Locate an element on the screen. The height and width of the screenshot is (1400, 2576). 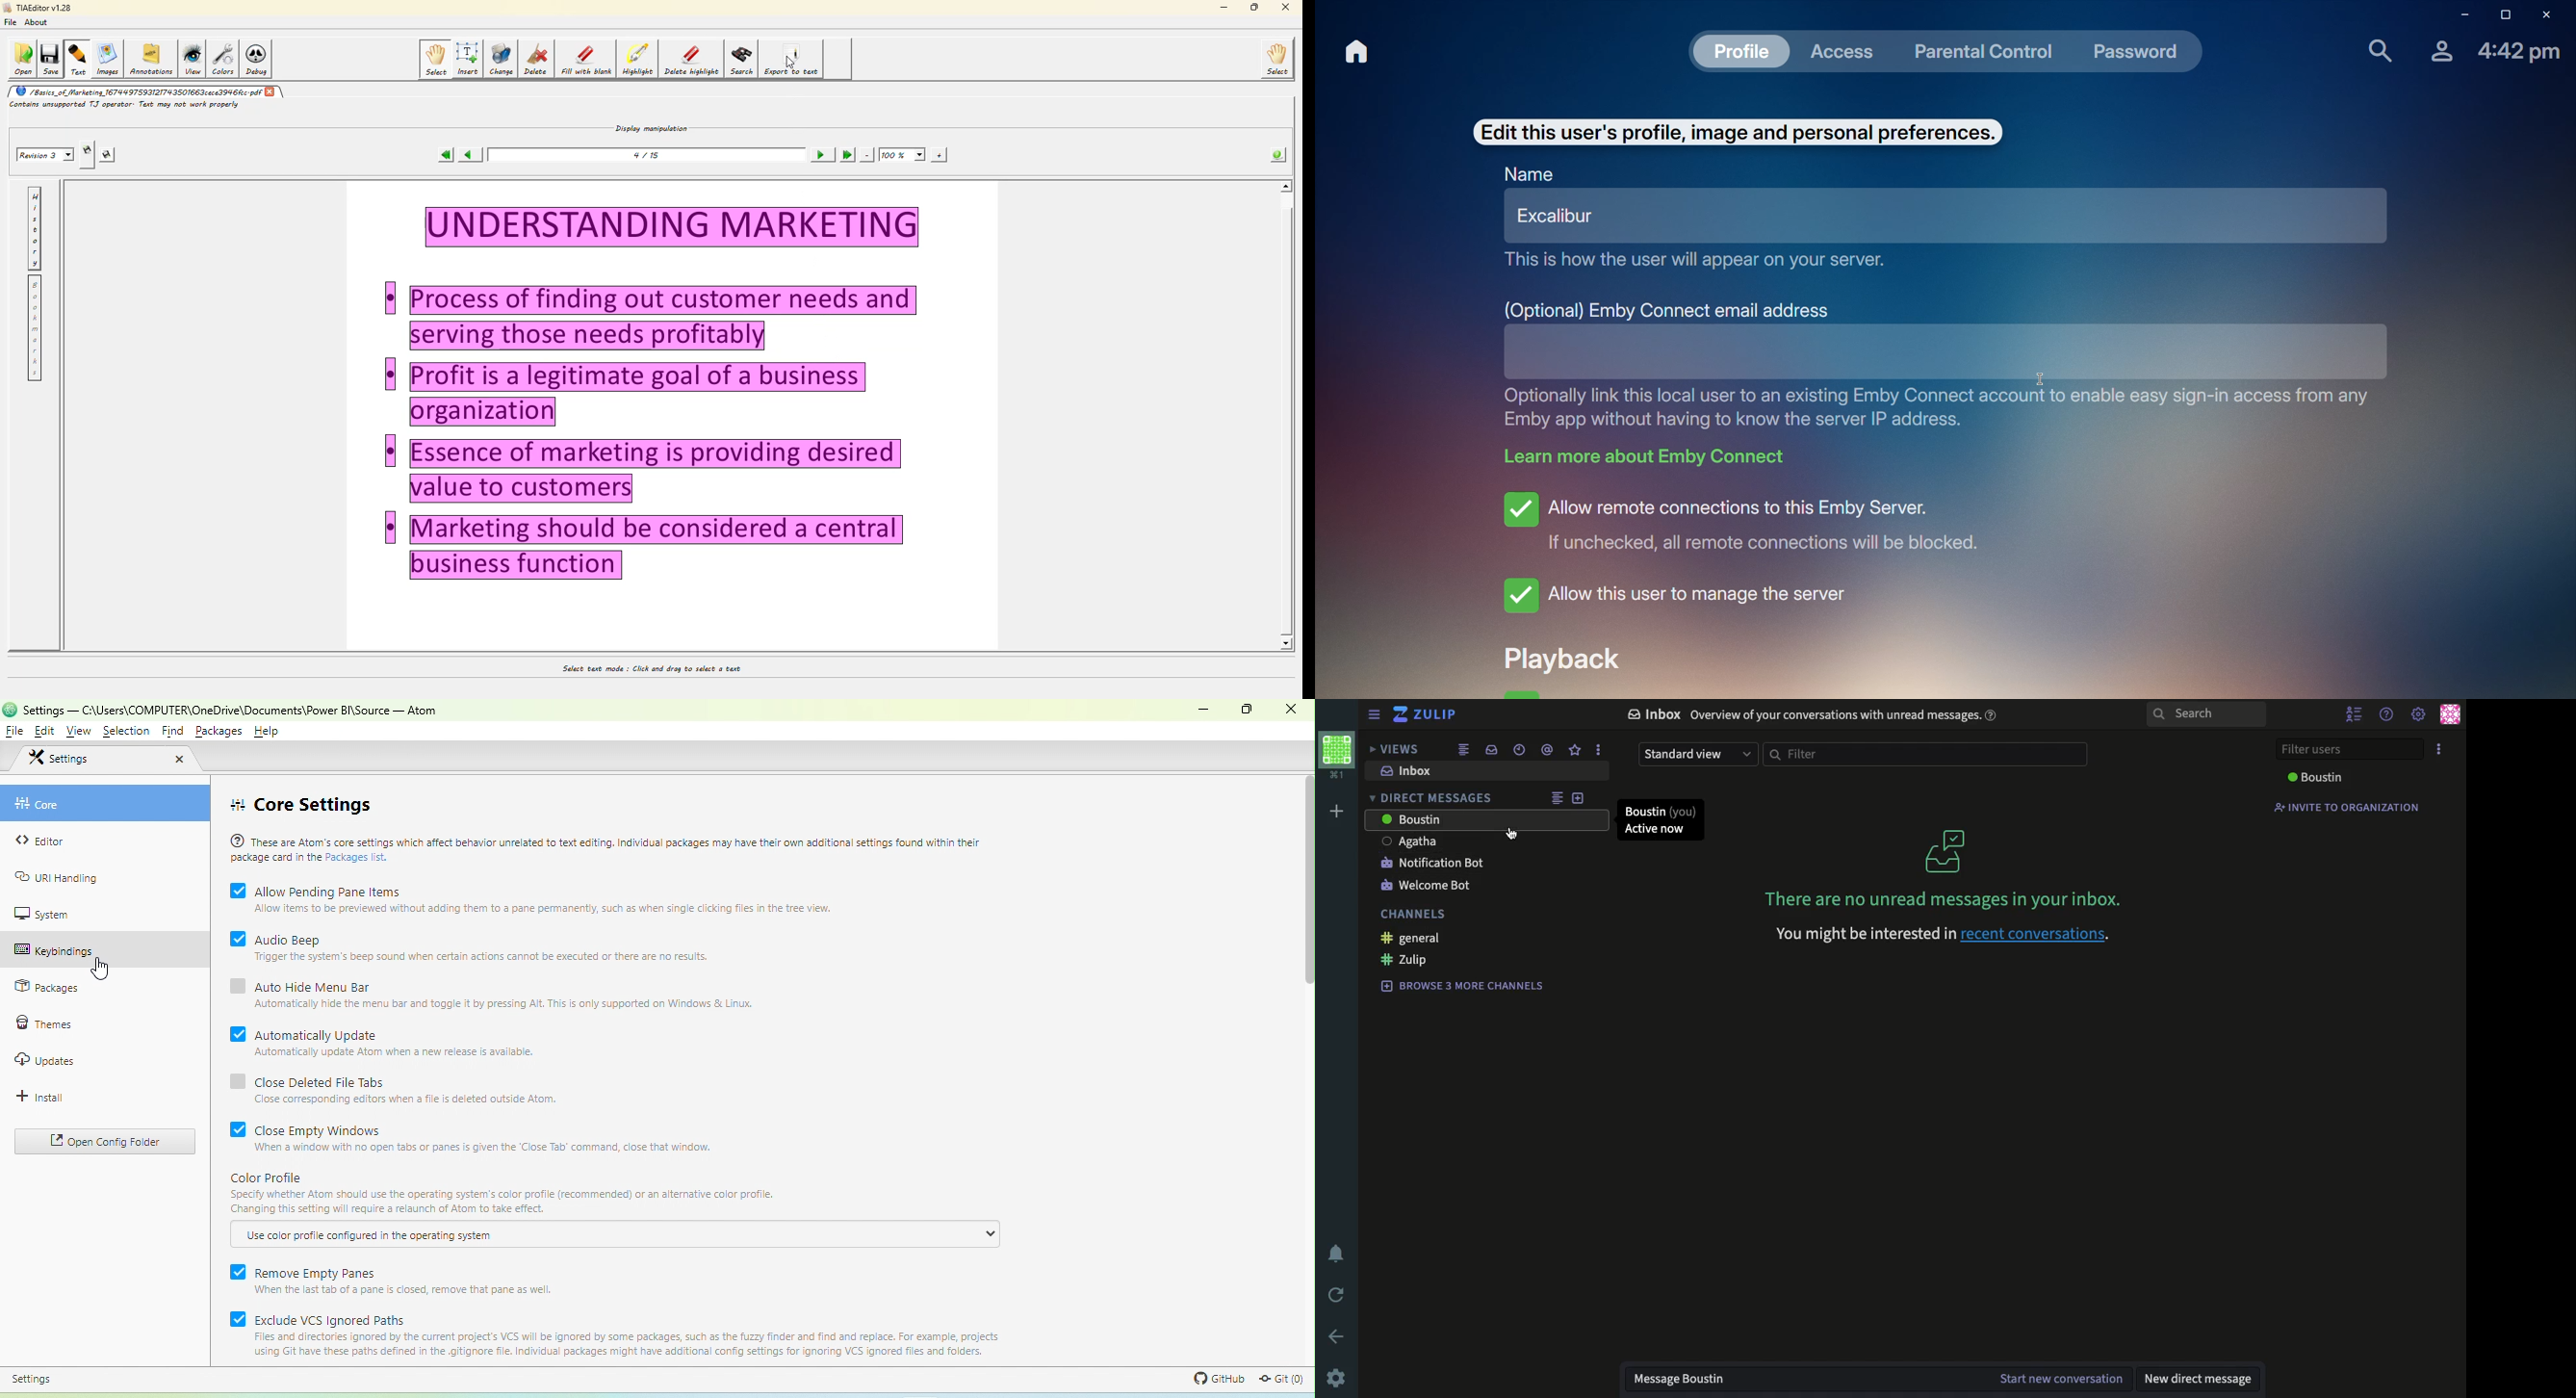
 is located at coordinates (392, 527).